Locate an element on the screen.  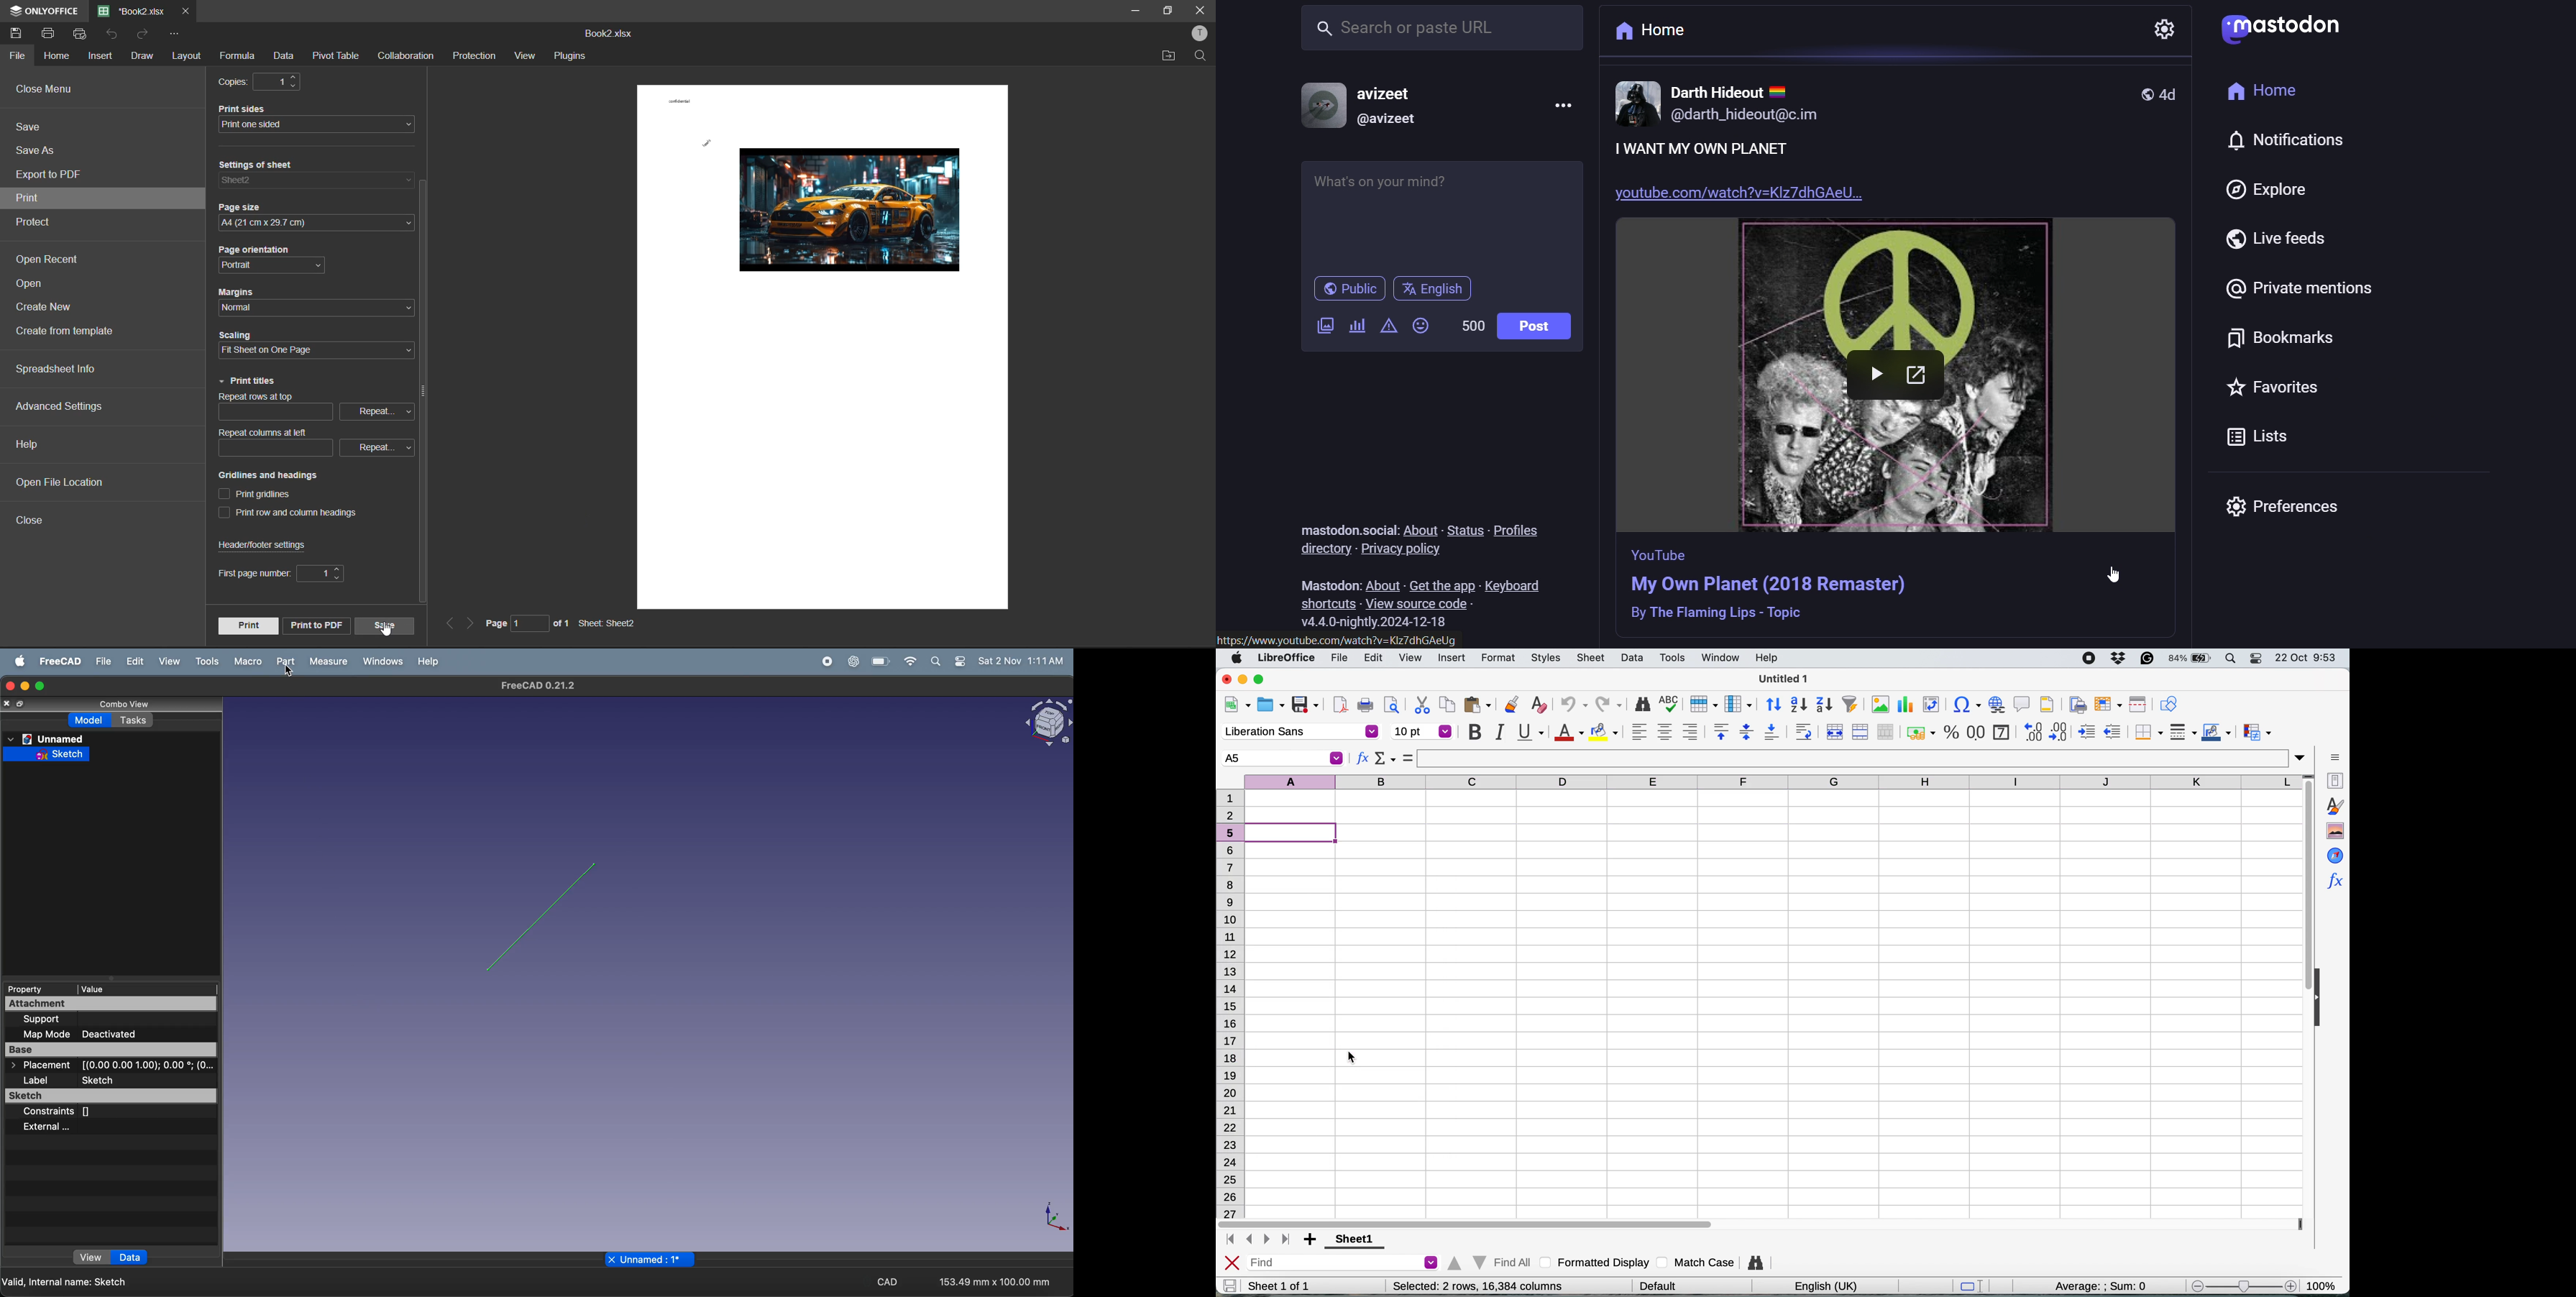
border color is located at coordinates (2216, 734).